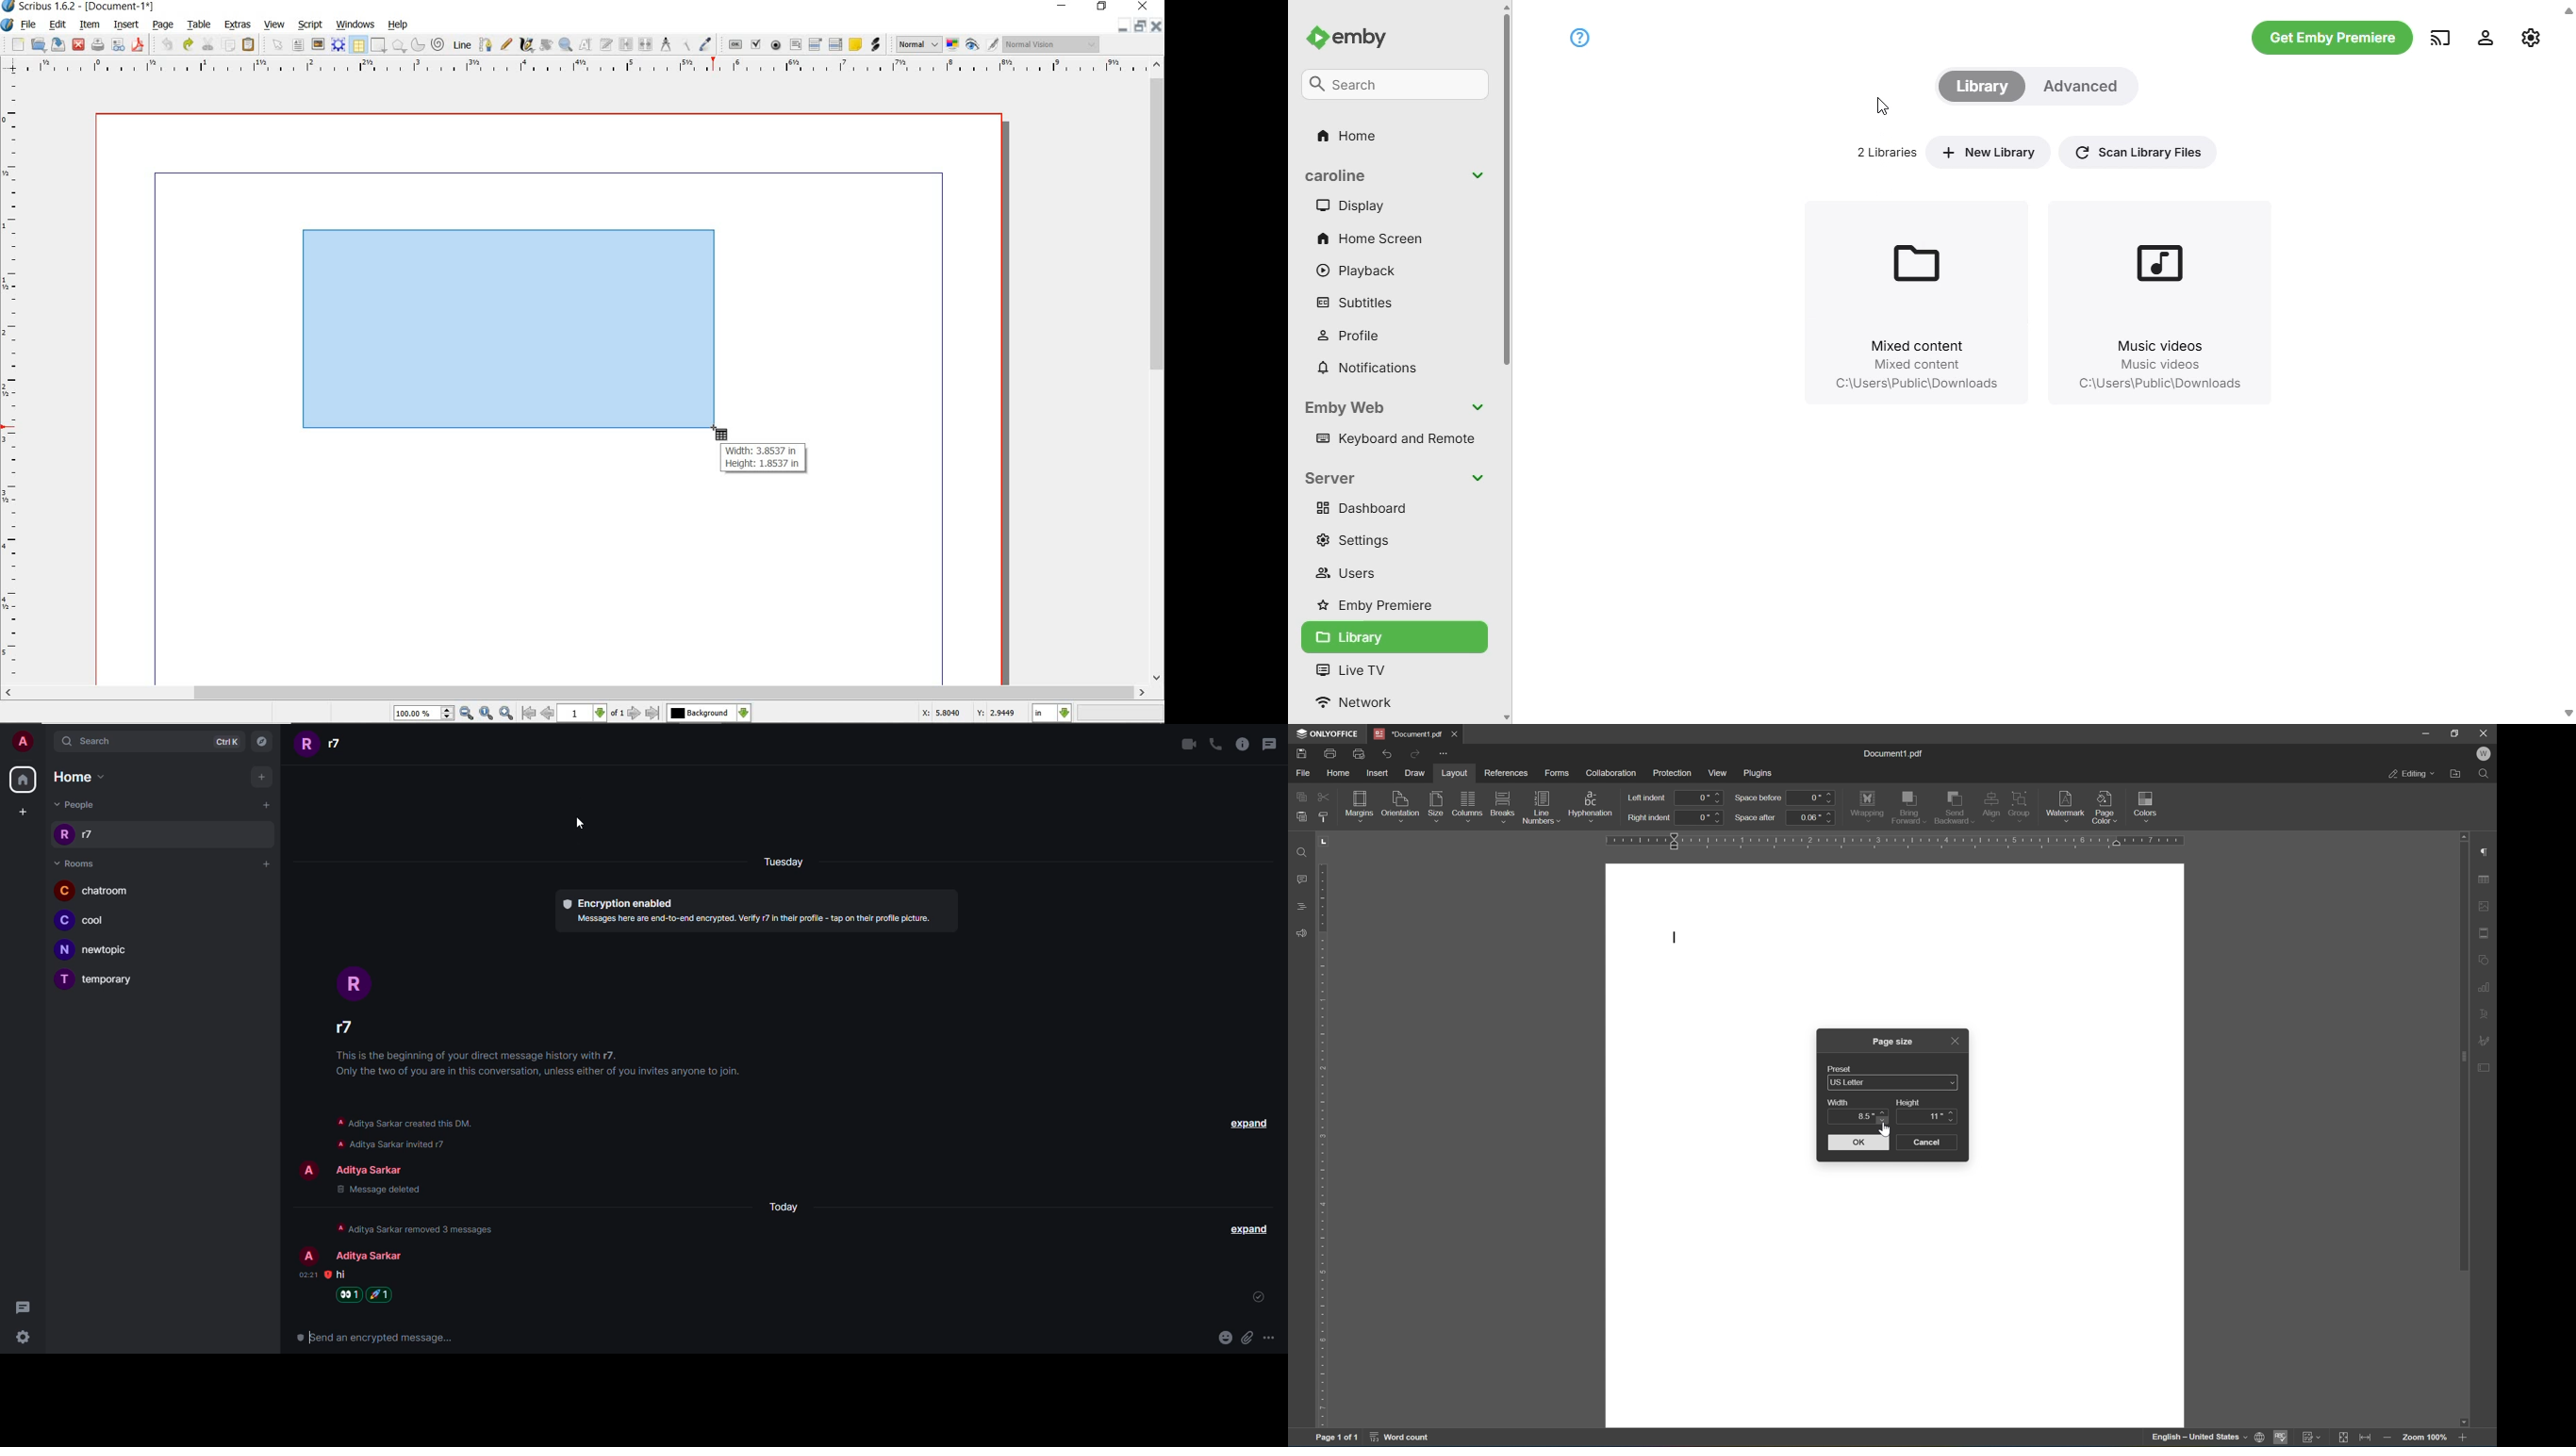 The height and width of the screenshot is (1456, 2576). What do you see at coordinates (56, 25) in the screenshot?
I see `edit` at bounding box center [56, 25].